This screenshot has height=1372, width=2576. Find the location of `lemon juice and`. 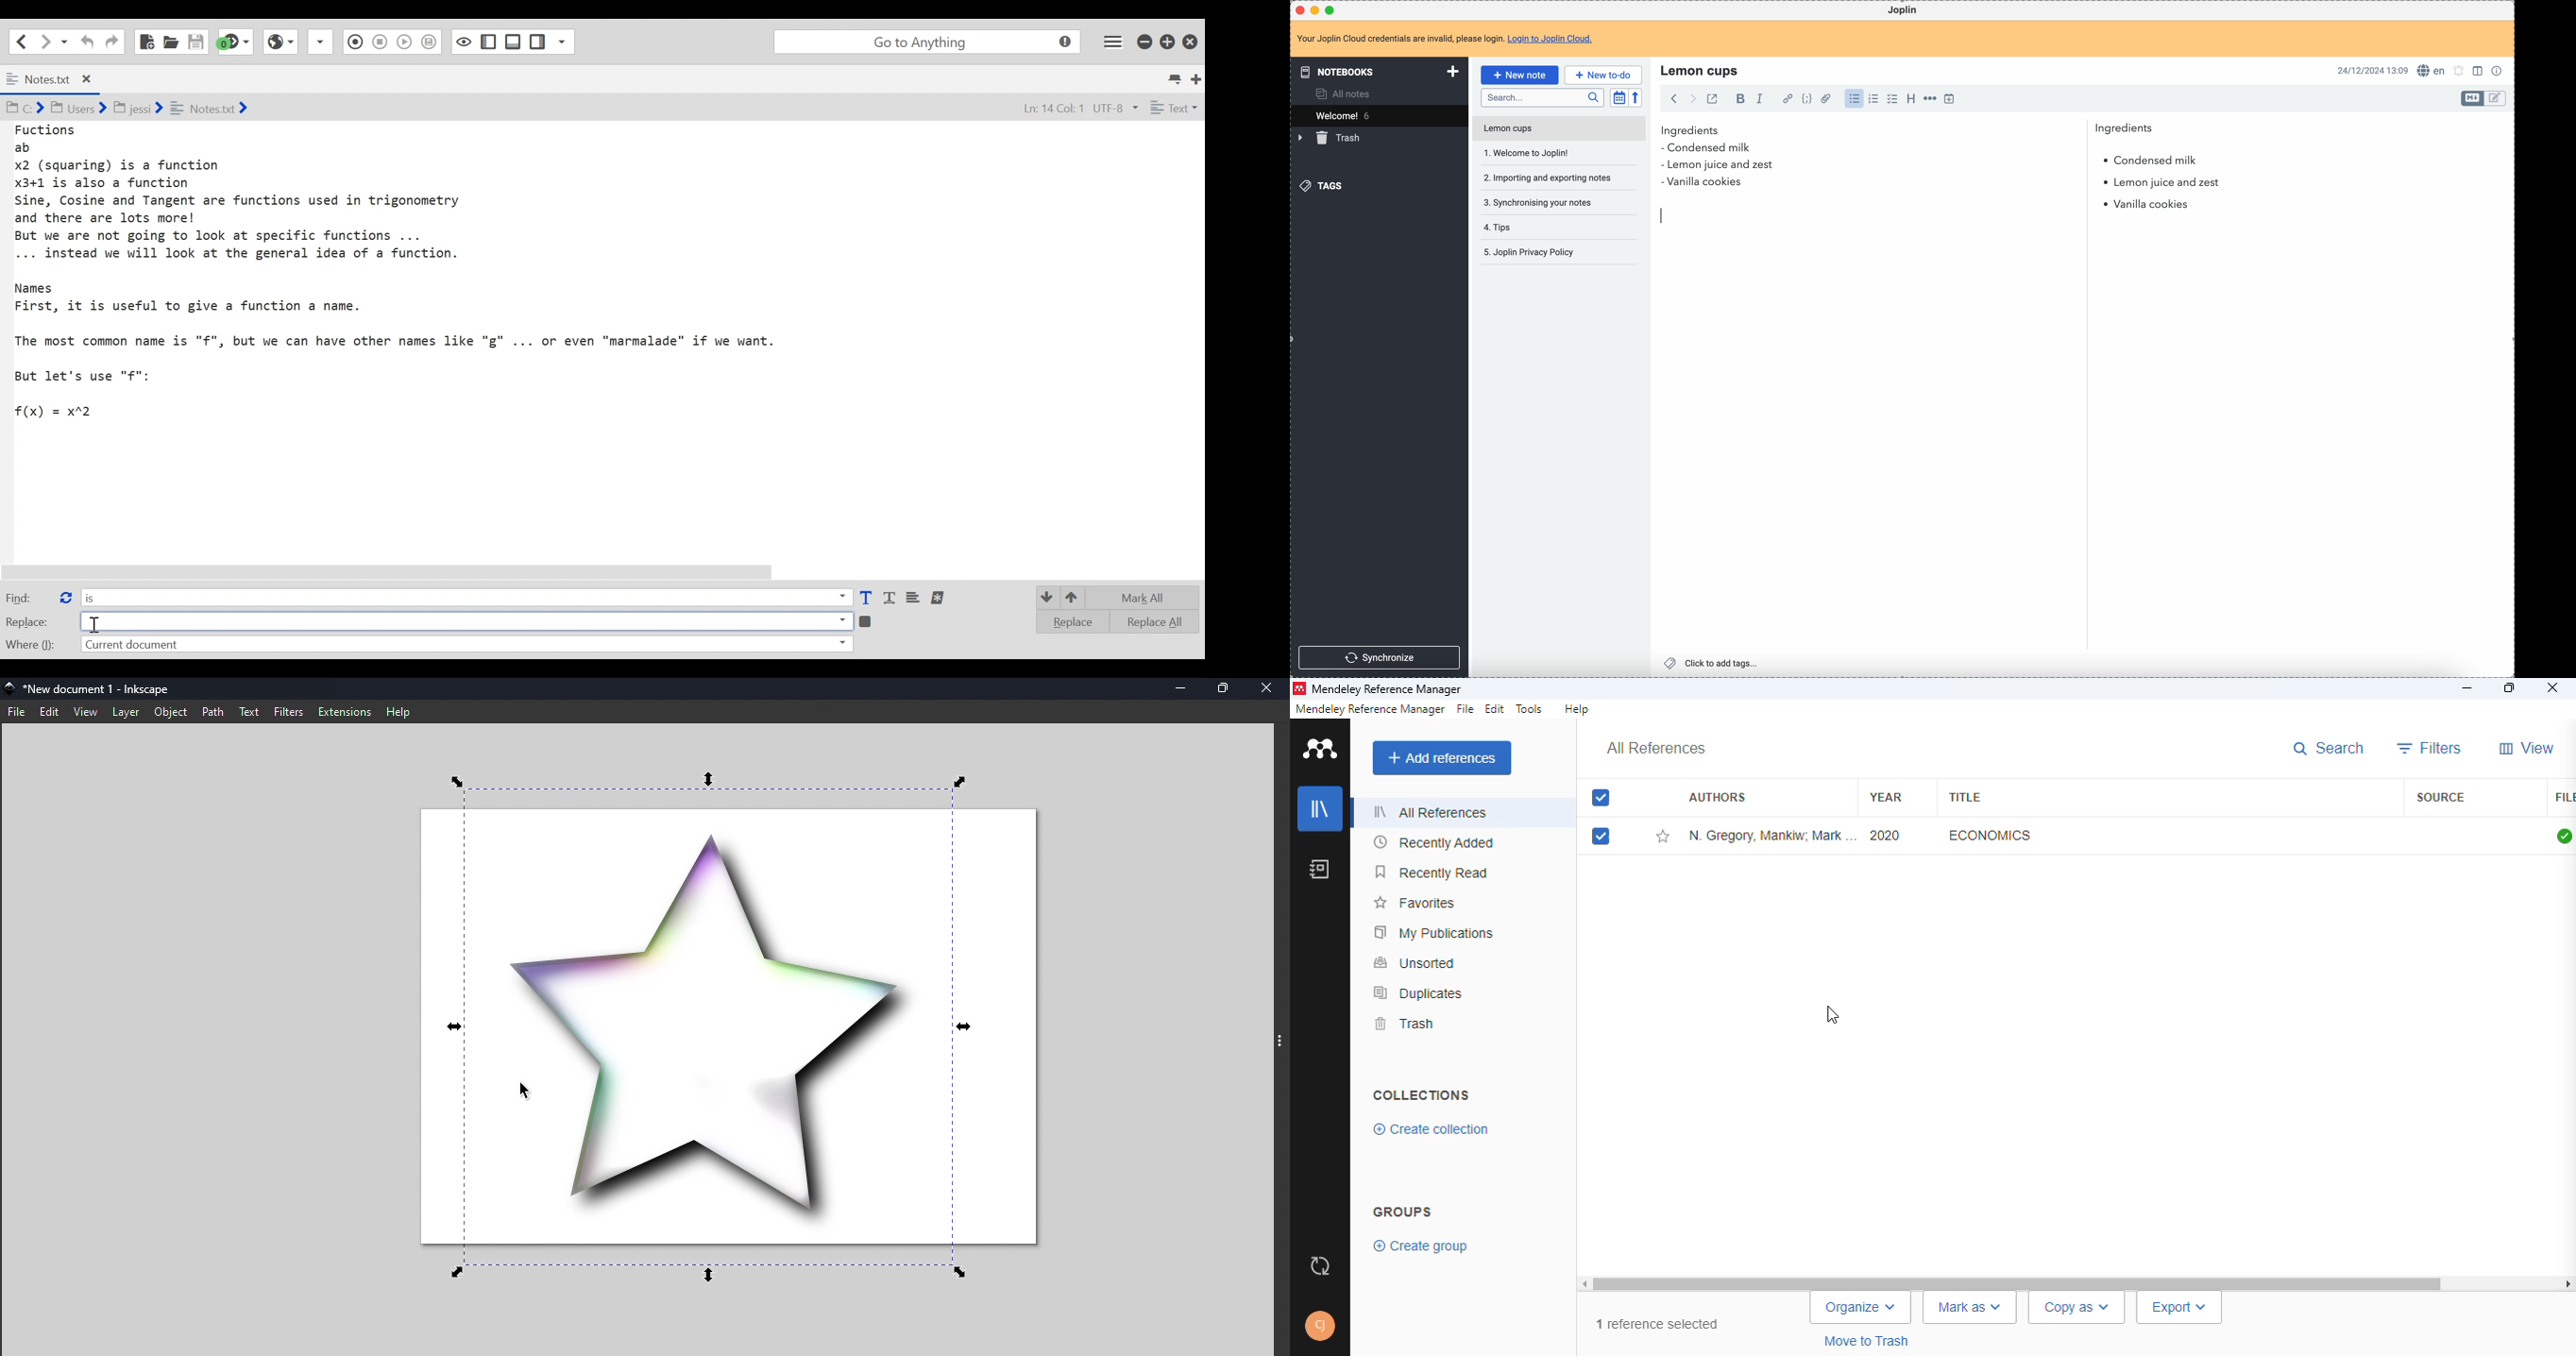

lemon juice and is located at coordinates (2160, 184).